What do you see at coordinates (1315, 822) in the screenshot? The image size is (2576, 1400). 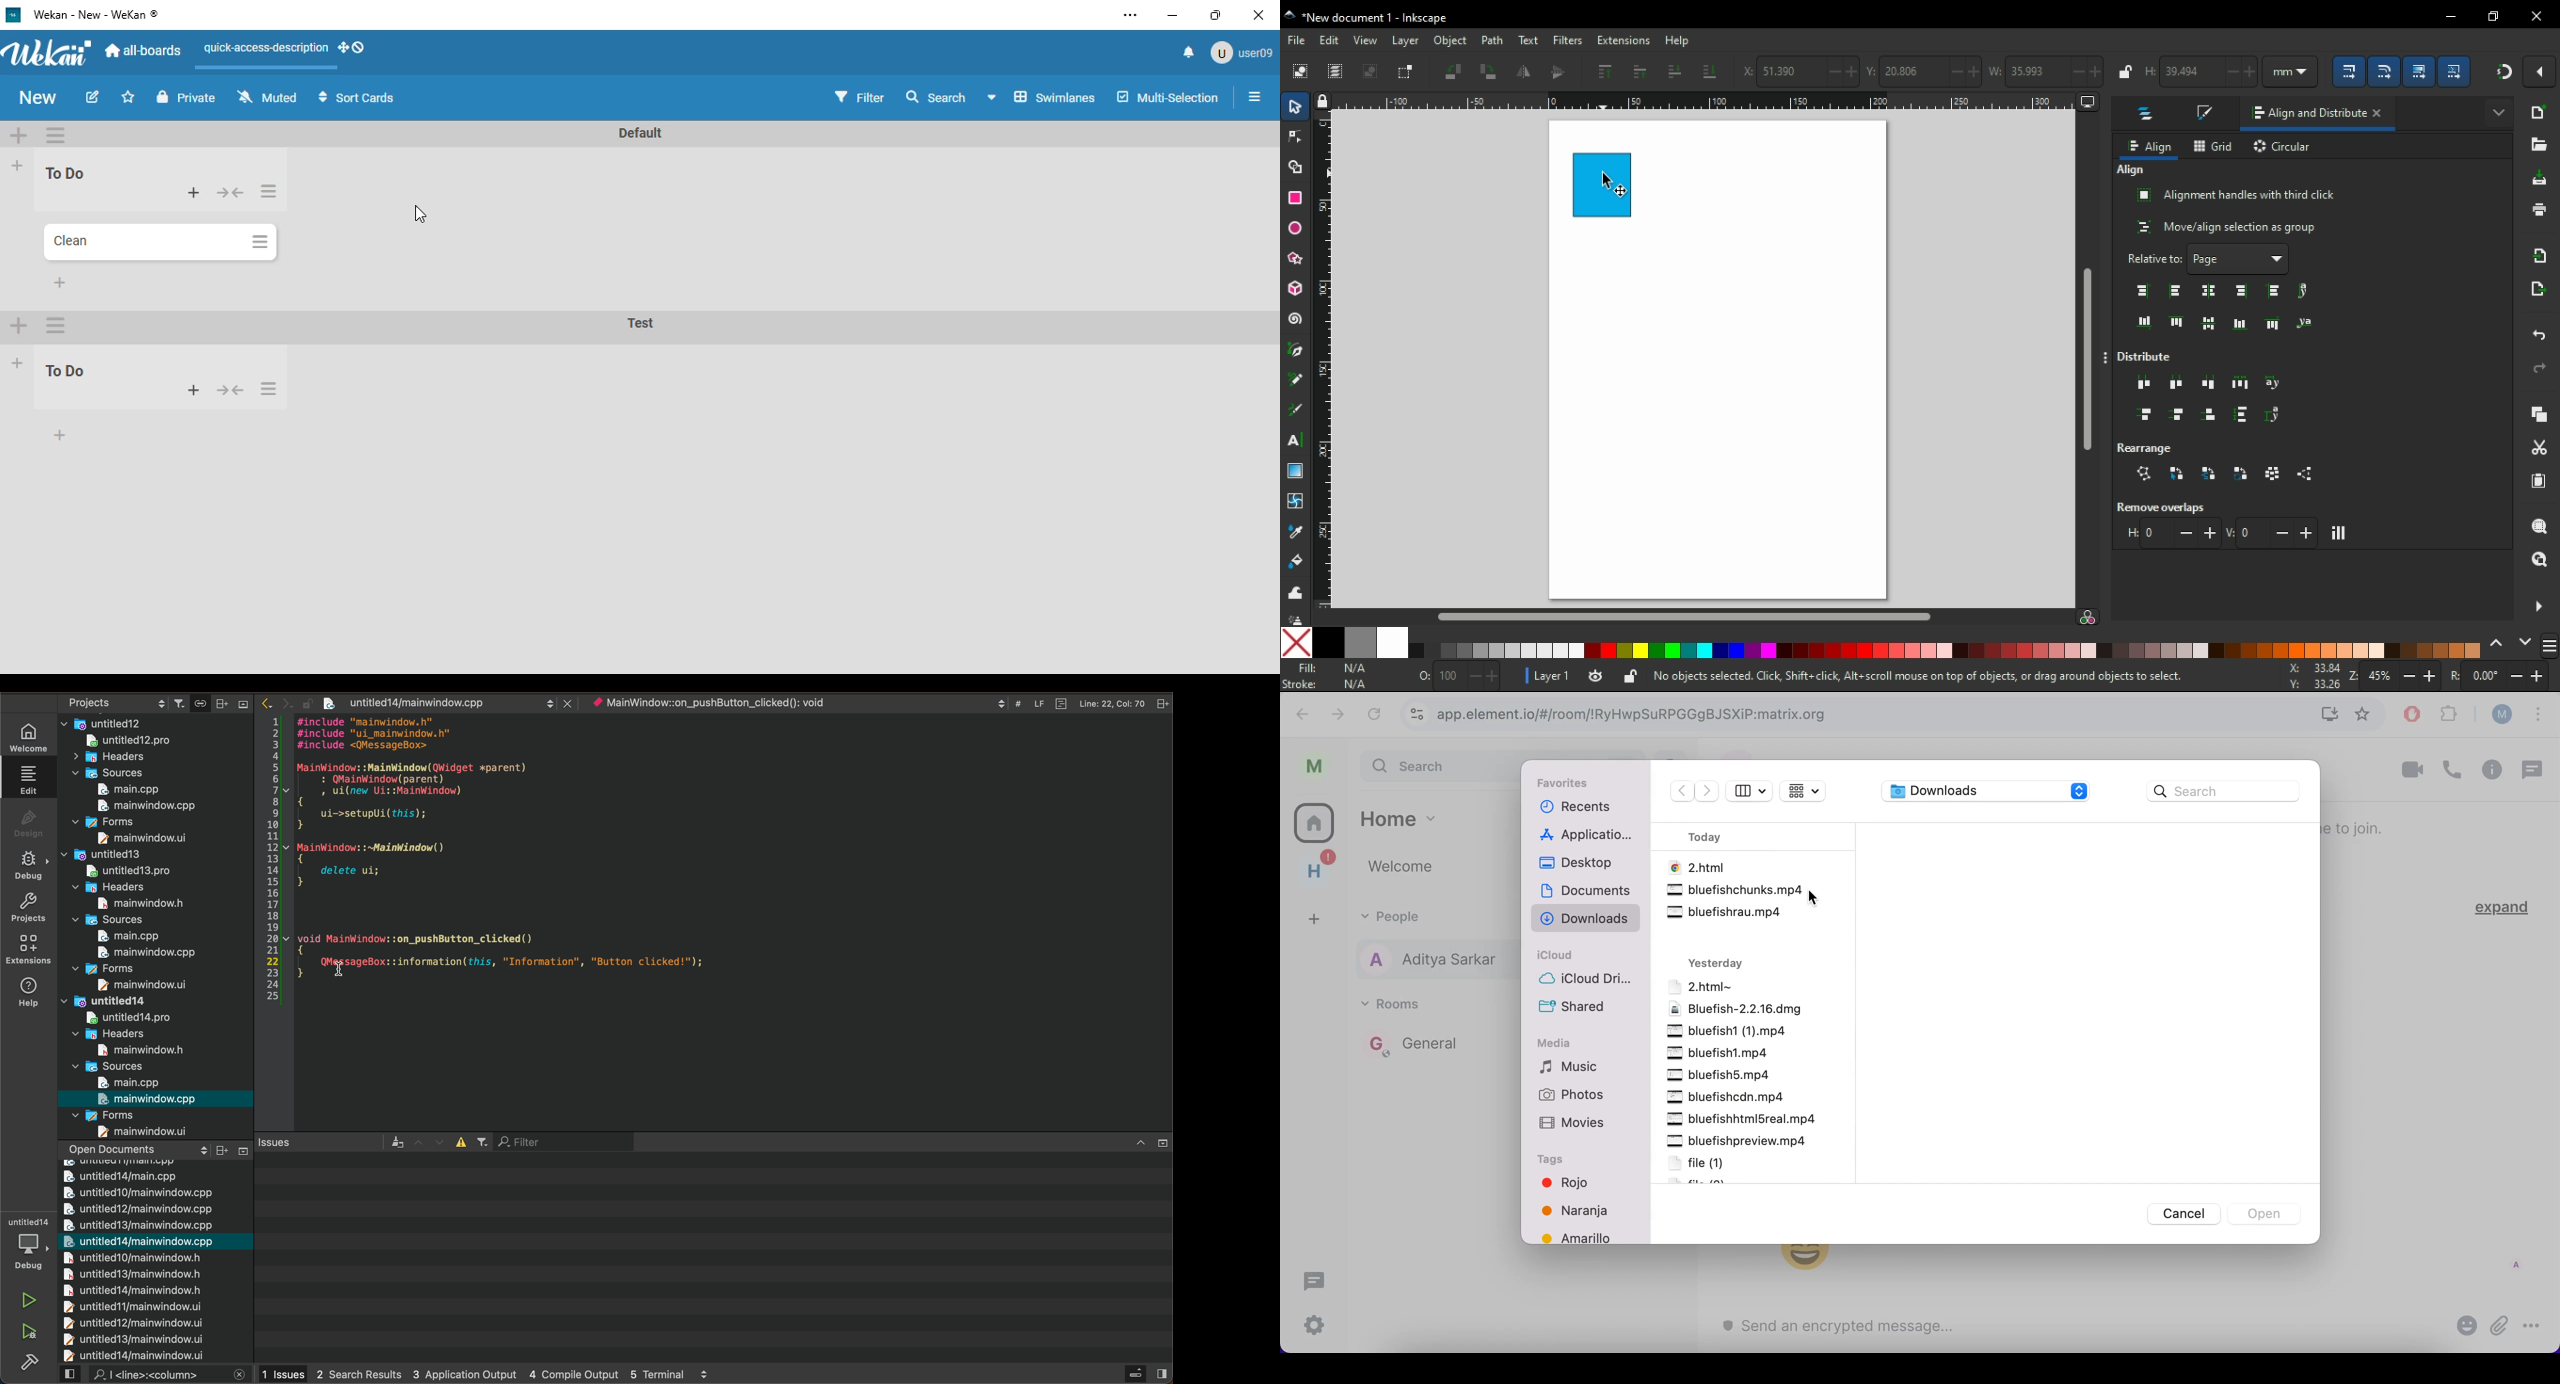 I see `home` at bounding box center [1315, 822].